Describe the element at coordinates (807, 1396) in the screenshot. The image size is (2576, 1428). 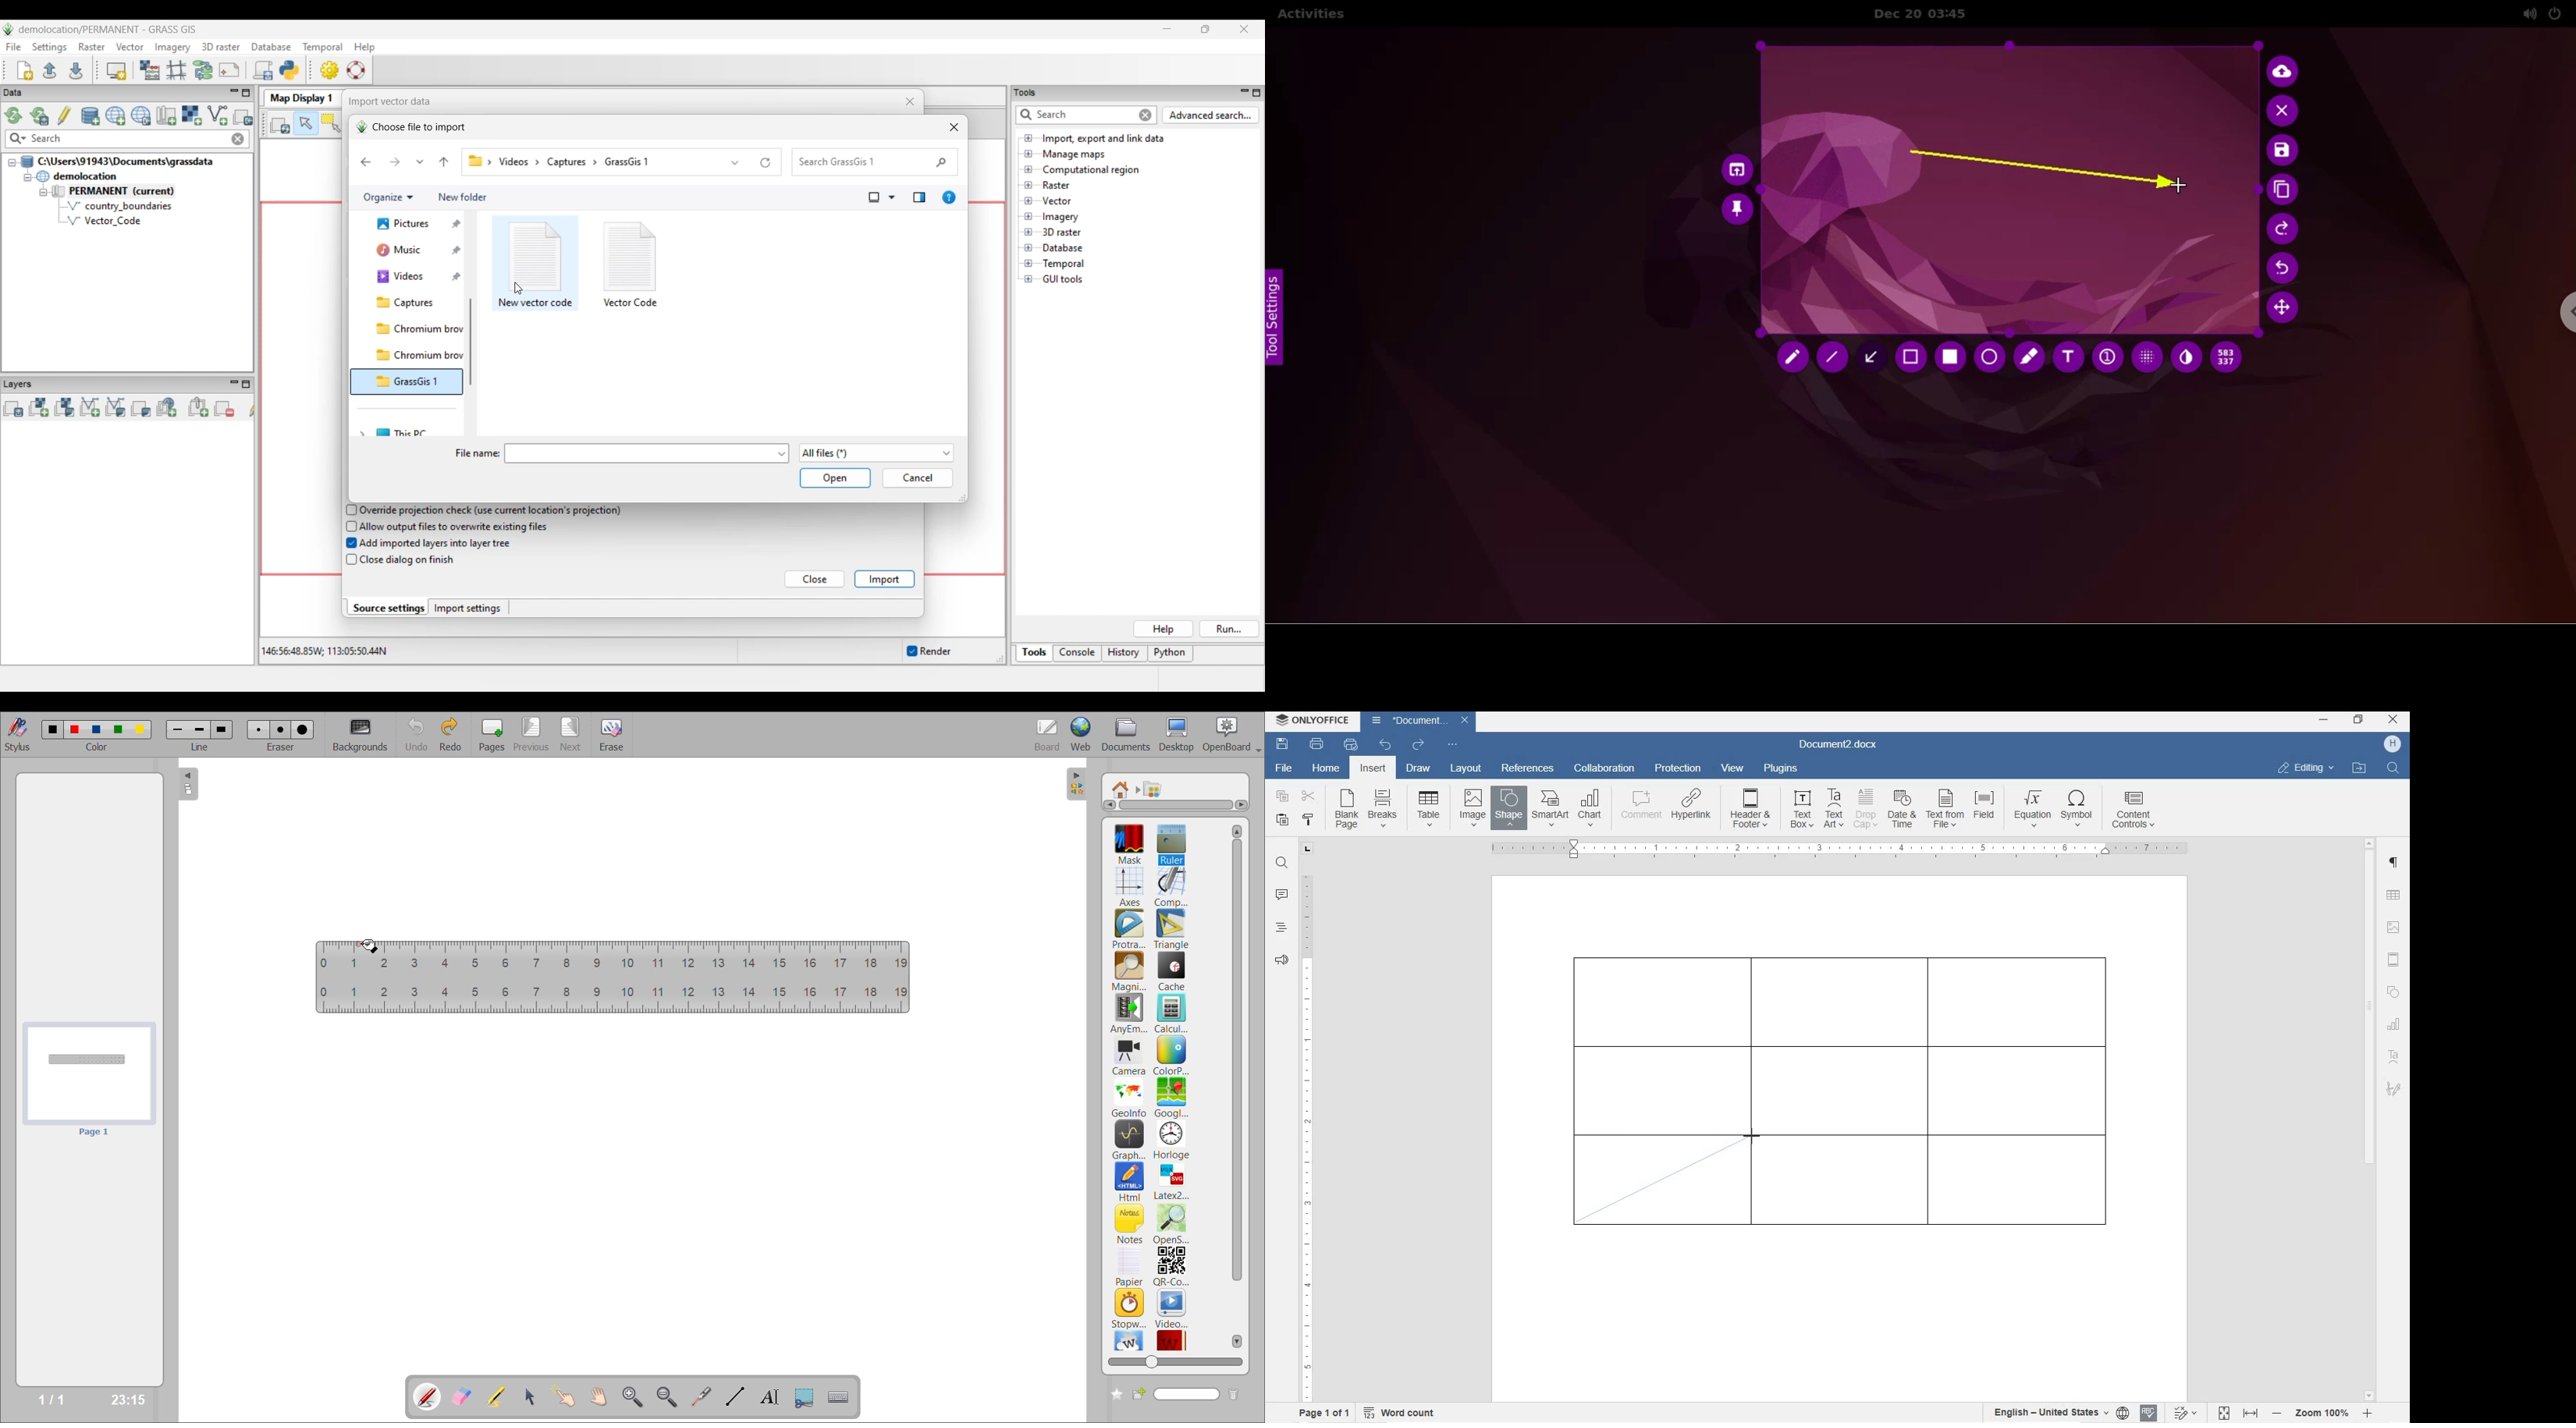
I see `capture part of the screen` at that location.